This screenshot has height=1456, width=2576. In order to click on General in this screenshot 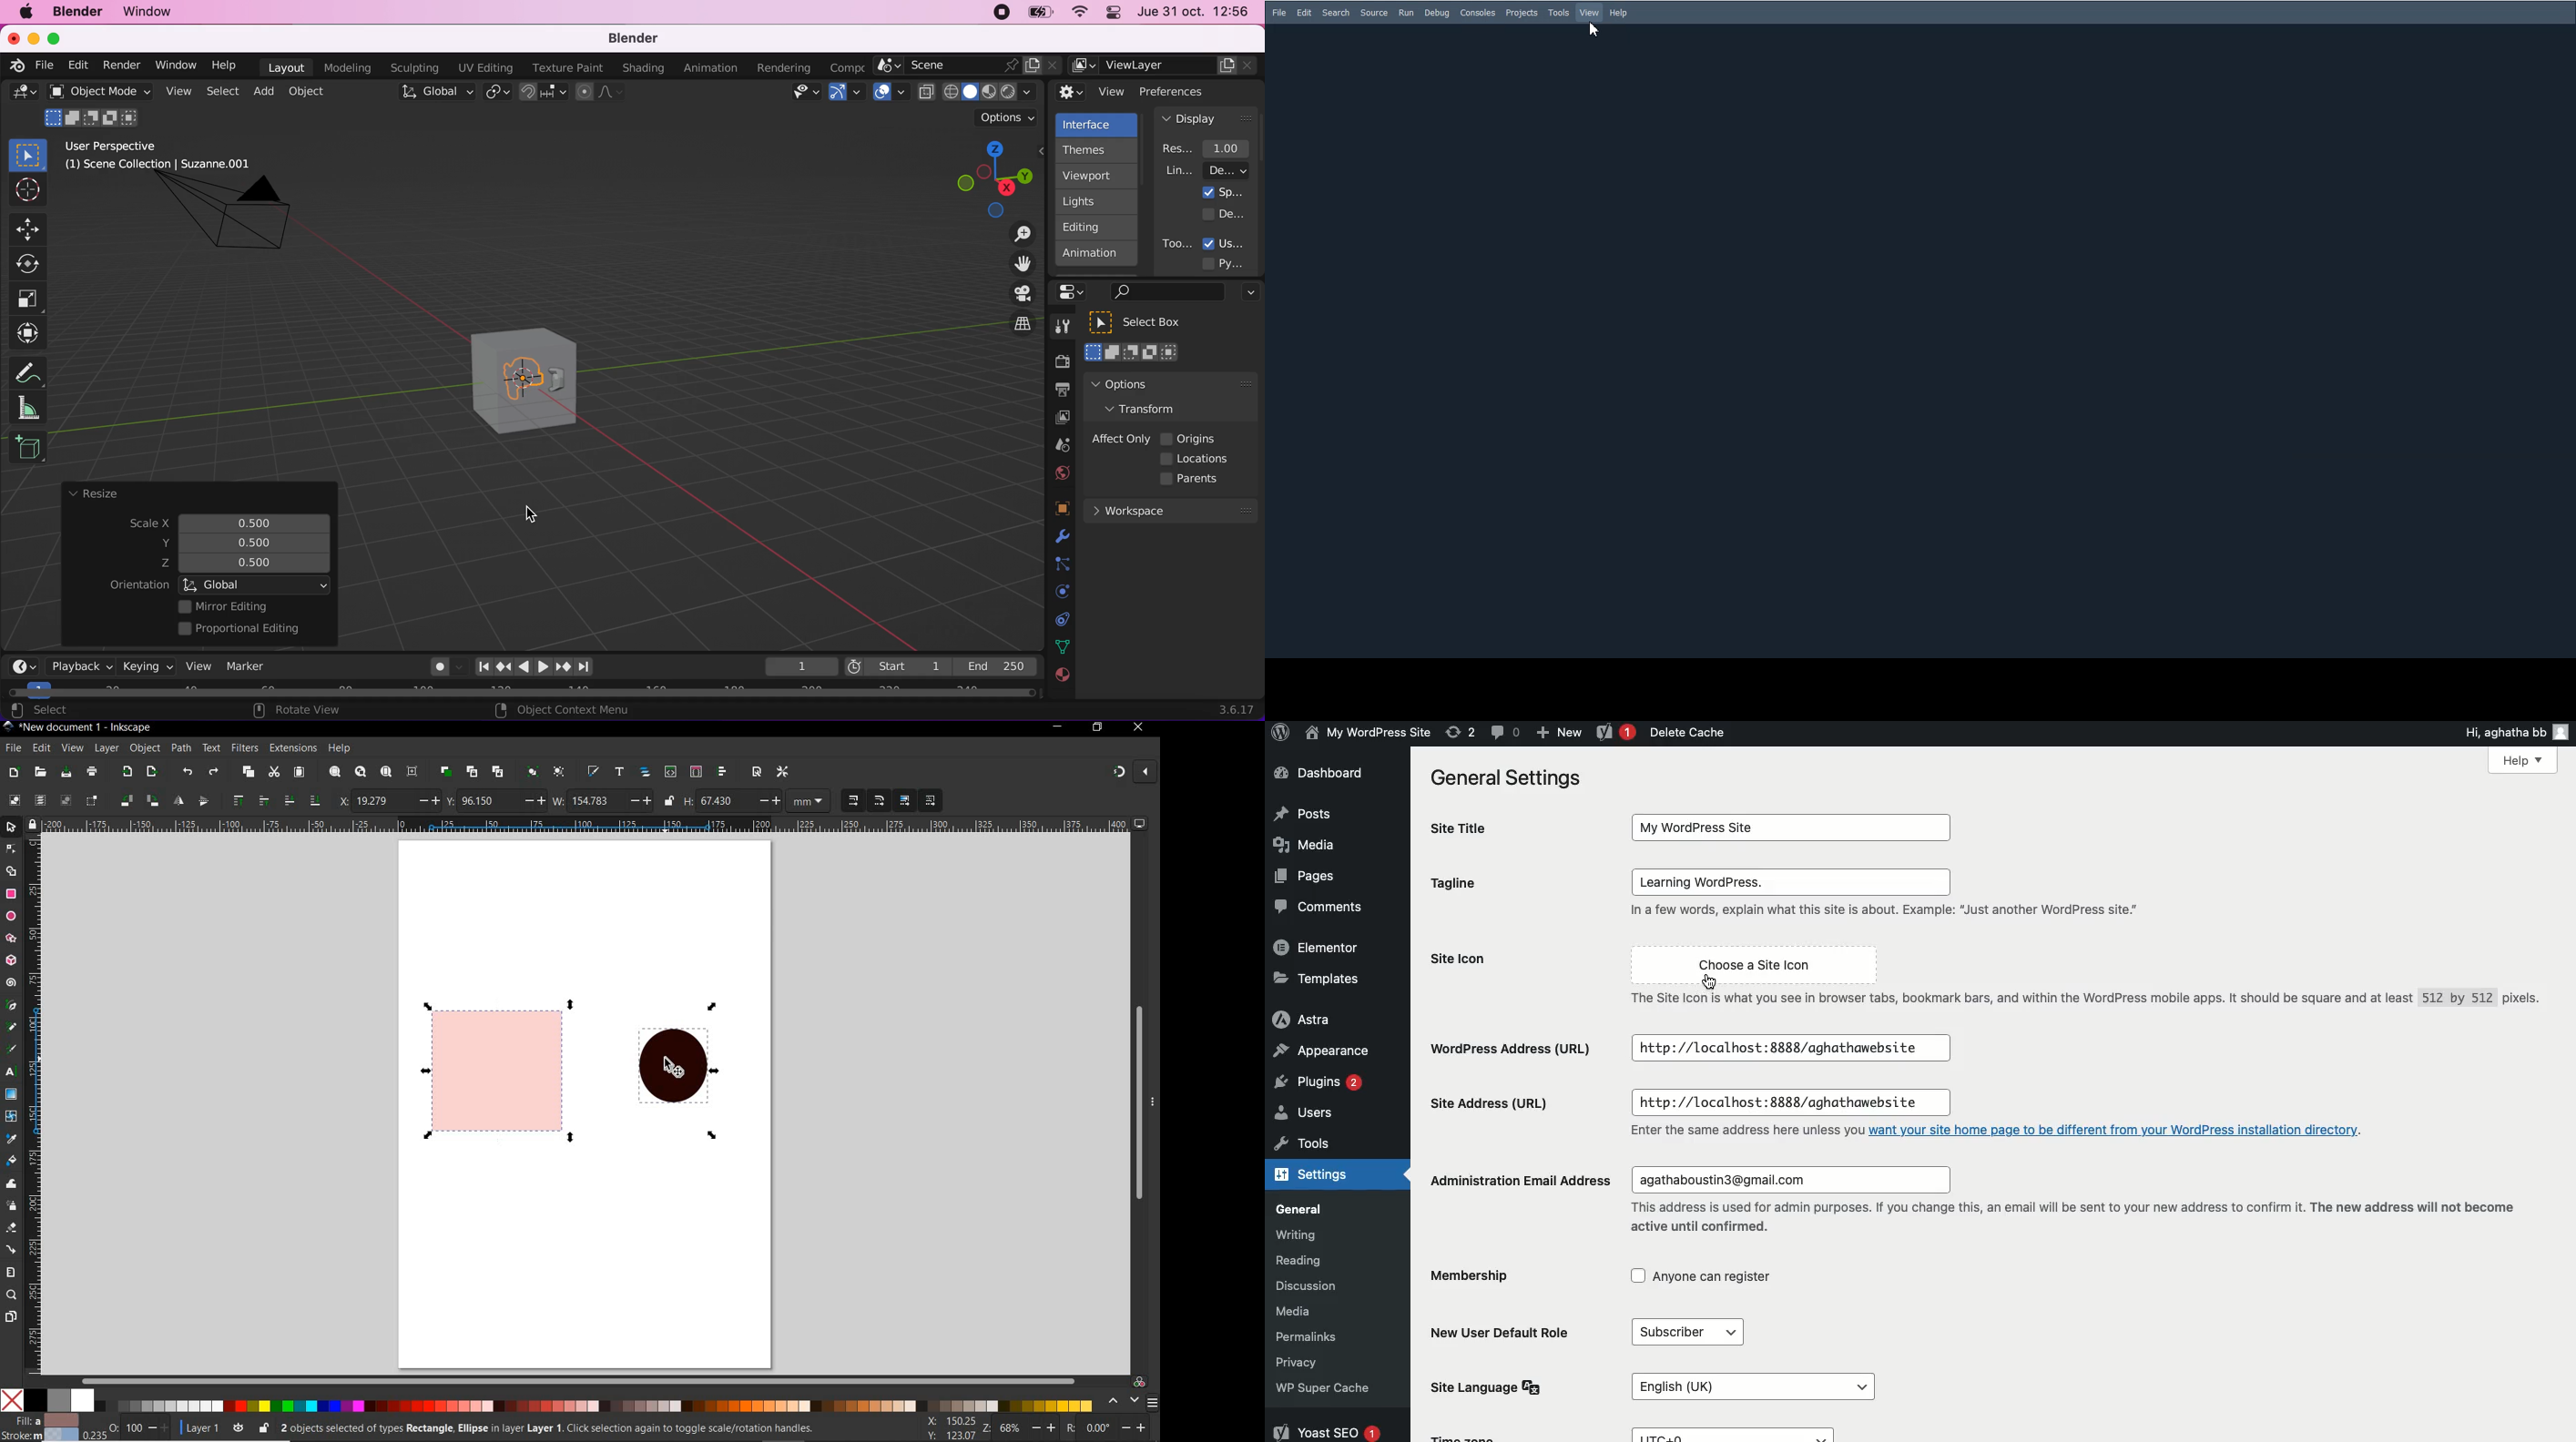, I will do `click(1323, 1206)`.